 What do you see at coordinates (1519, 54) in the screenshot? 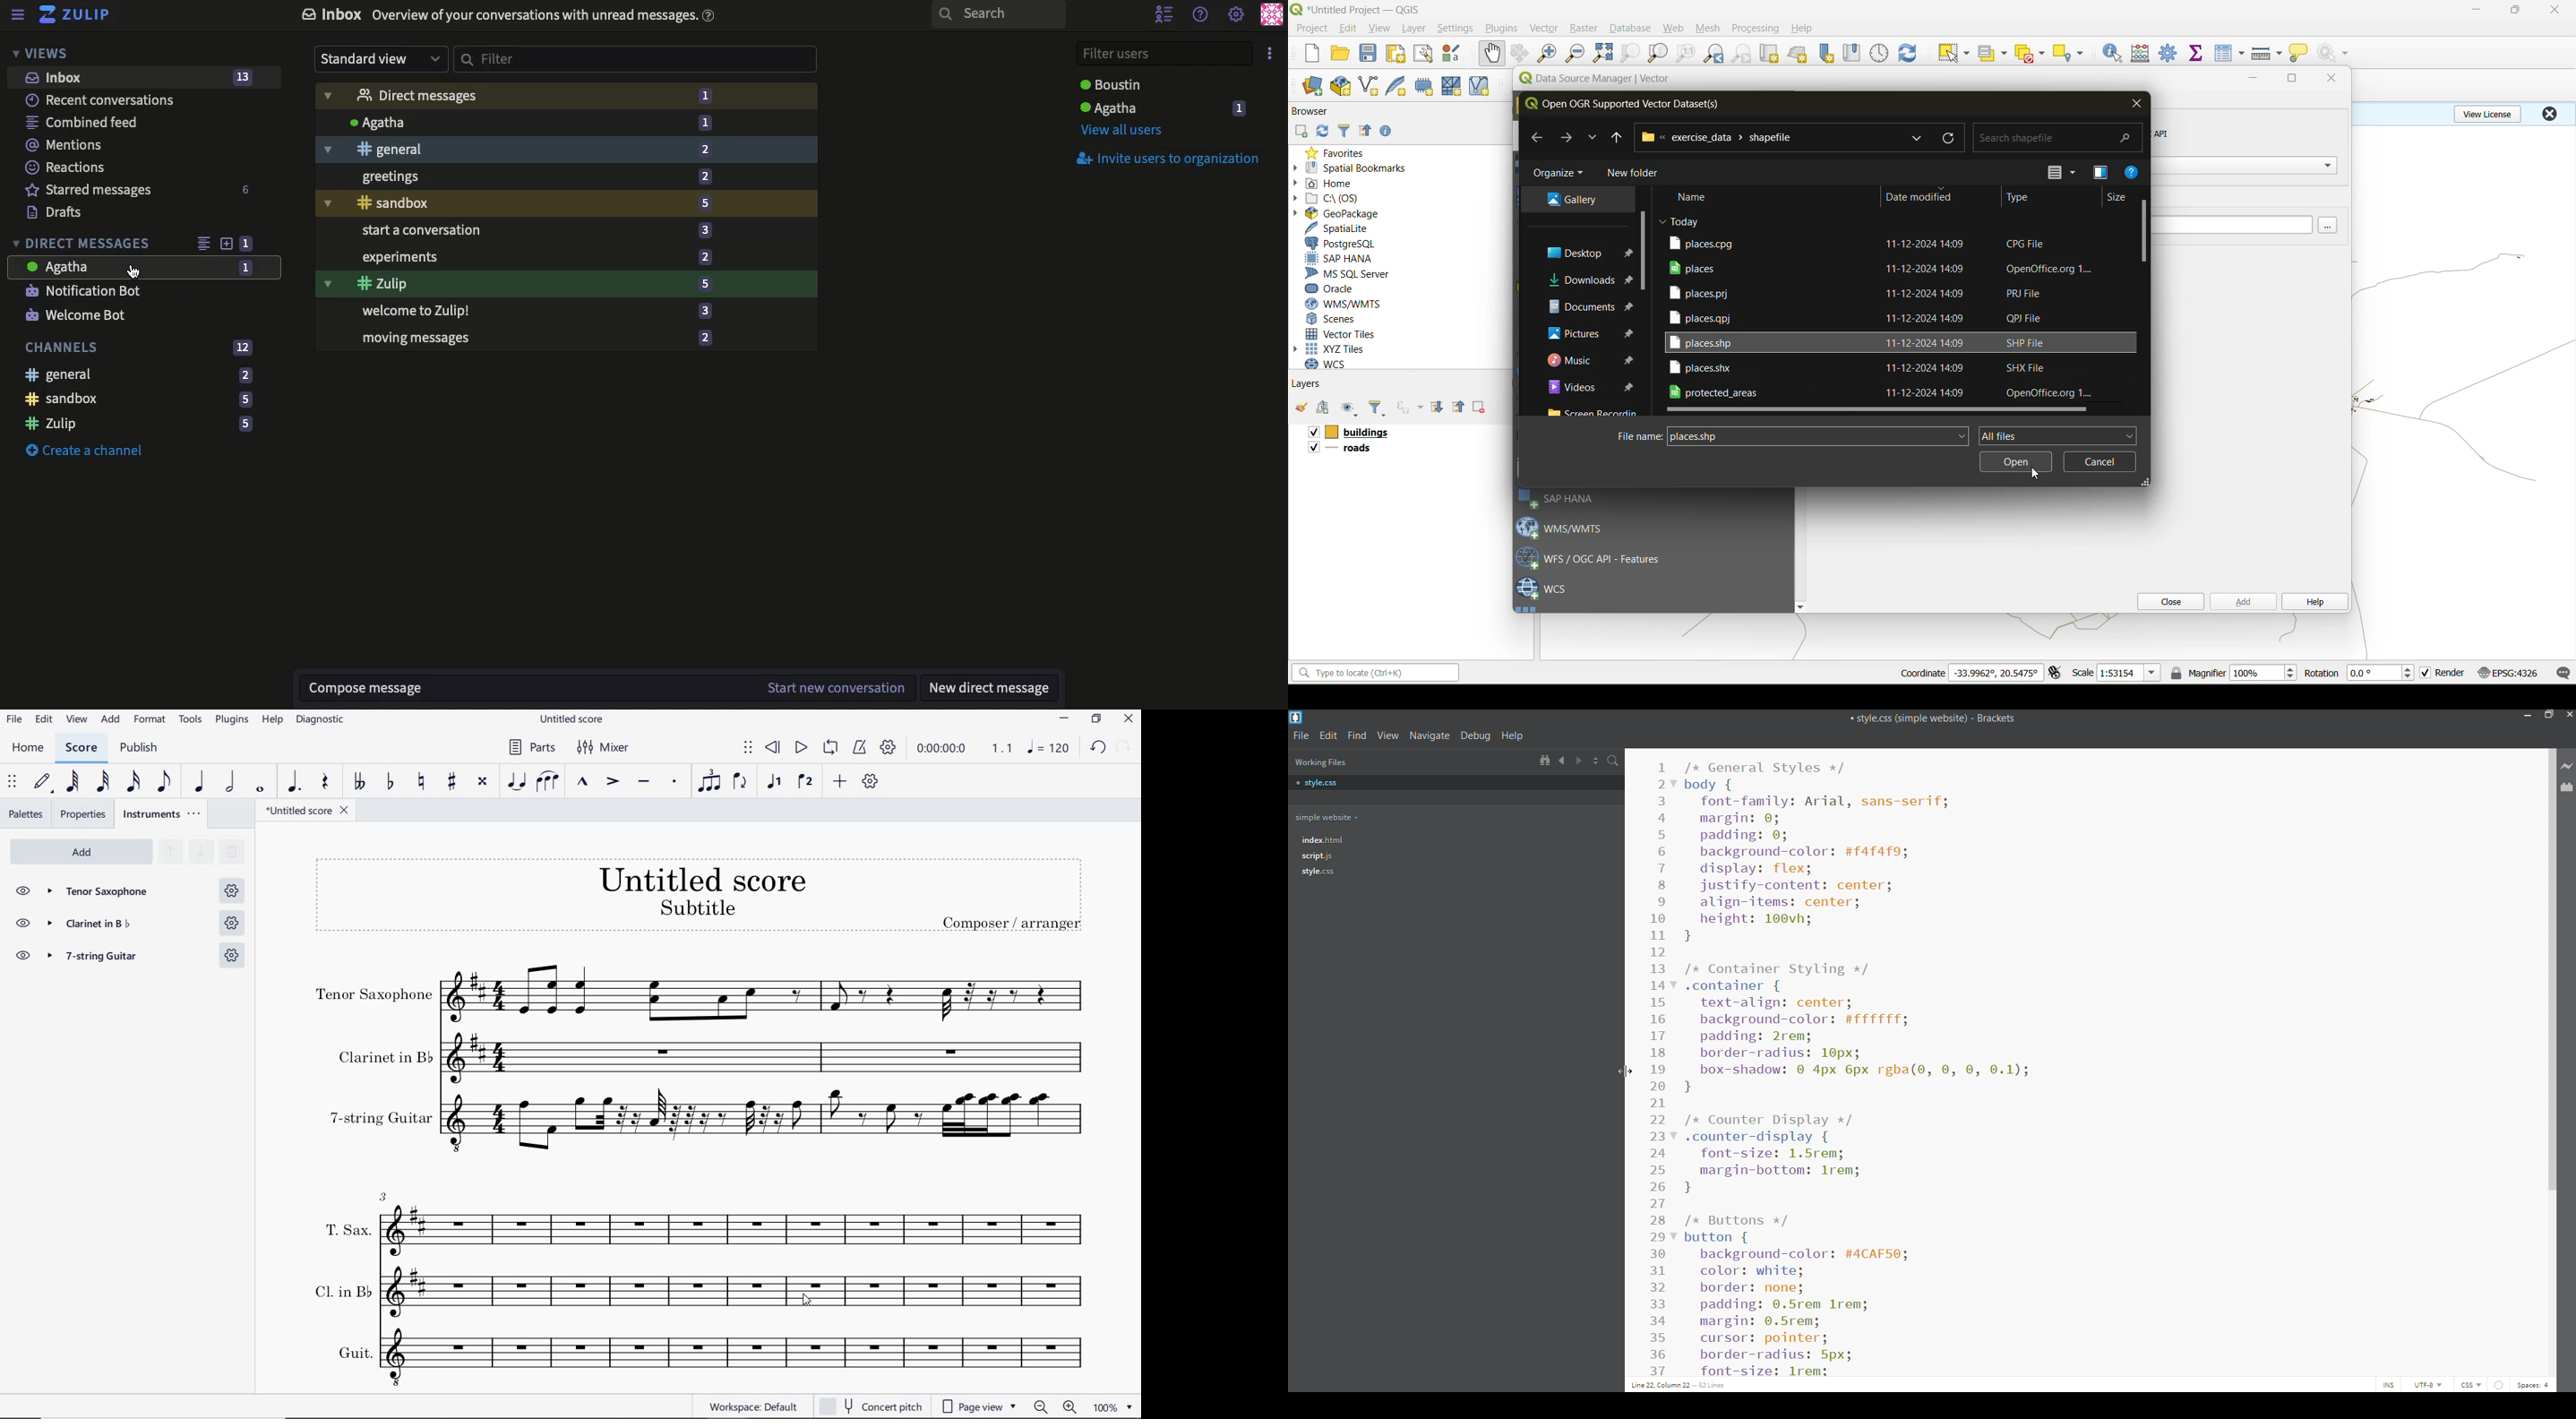
I see `pan to selection` at bounding box center [1519, 54].